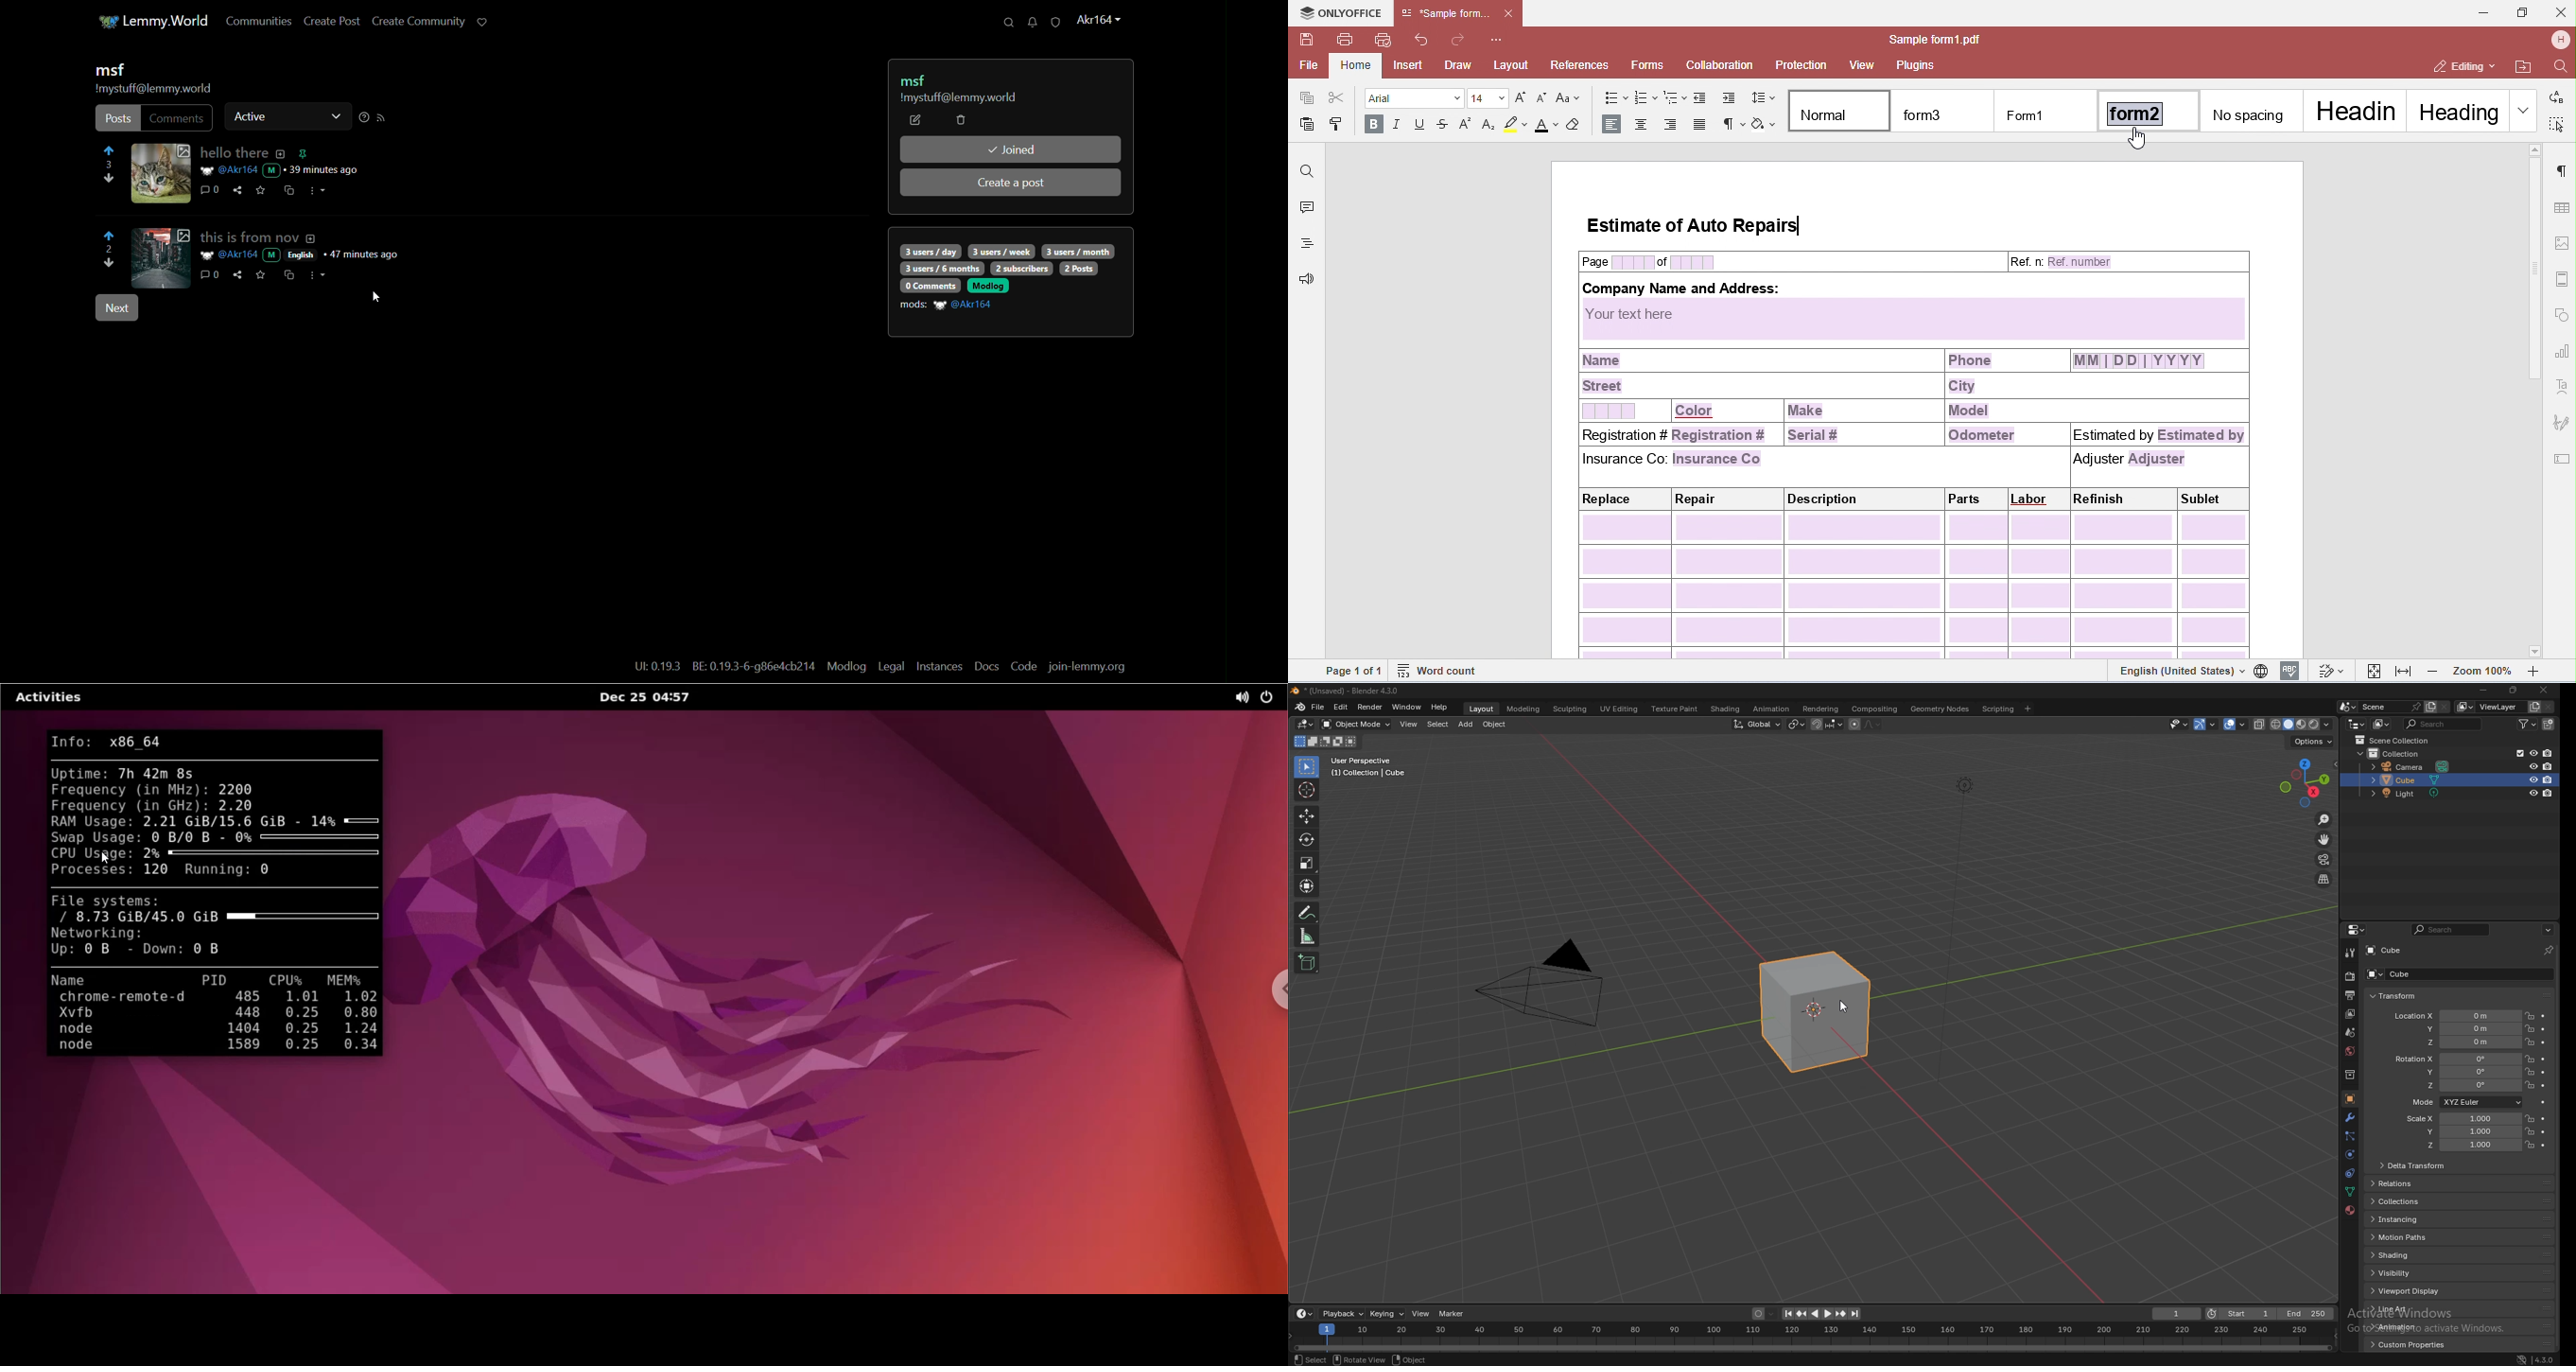 Image resolution: width=2576 pixels, height=1372 pixels. What do you see at coordinates (2350, 1099) in the screenshot?
I see `object` at bounding box center [2350, 1099].